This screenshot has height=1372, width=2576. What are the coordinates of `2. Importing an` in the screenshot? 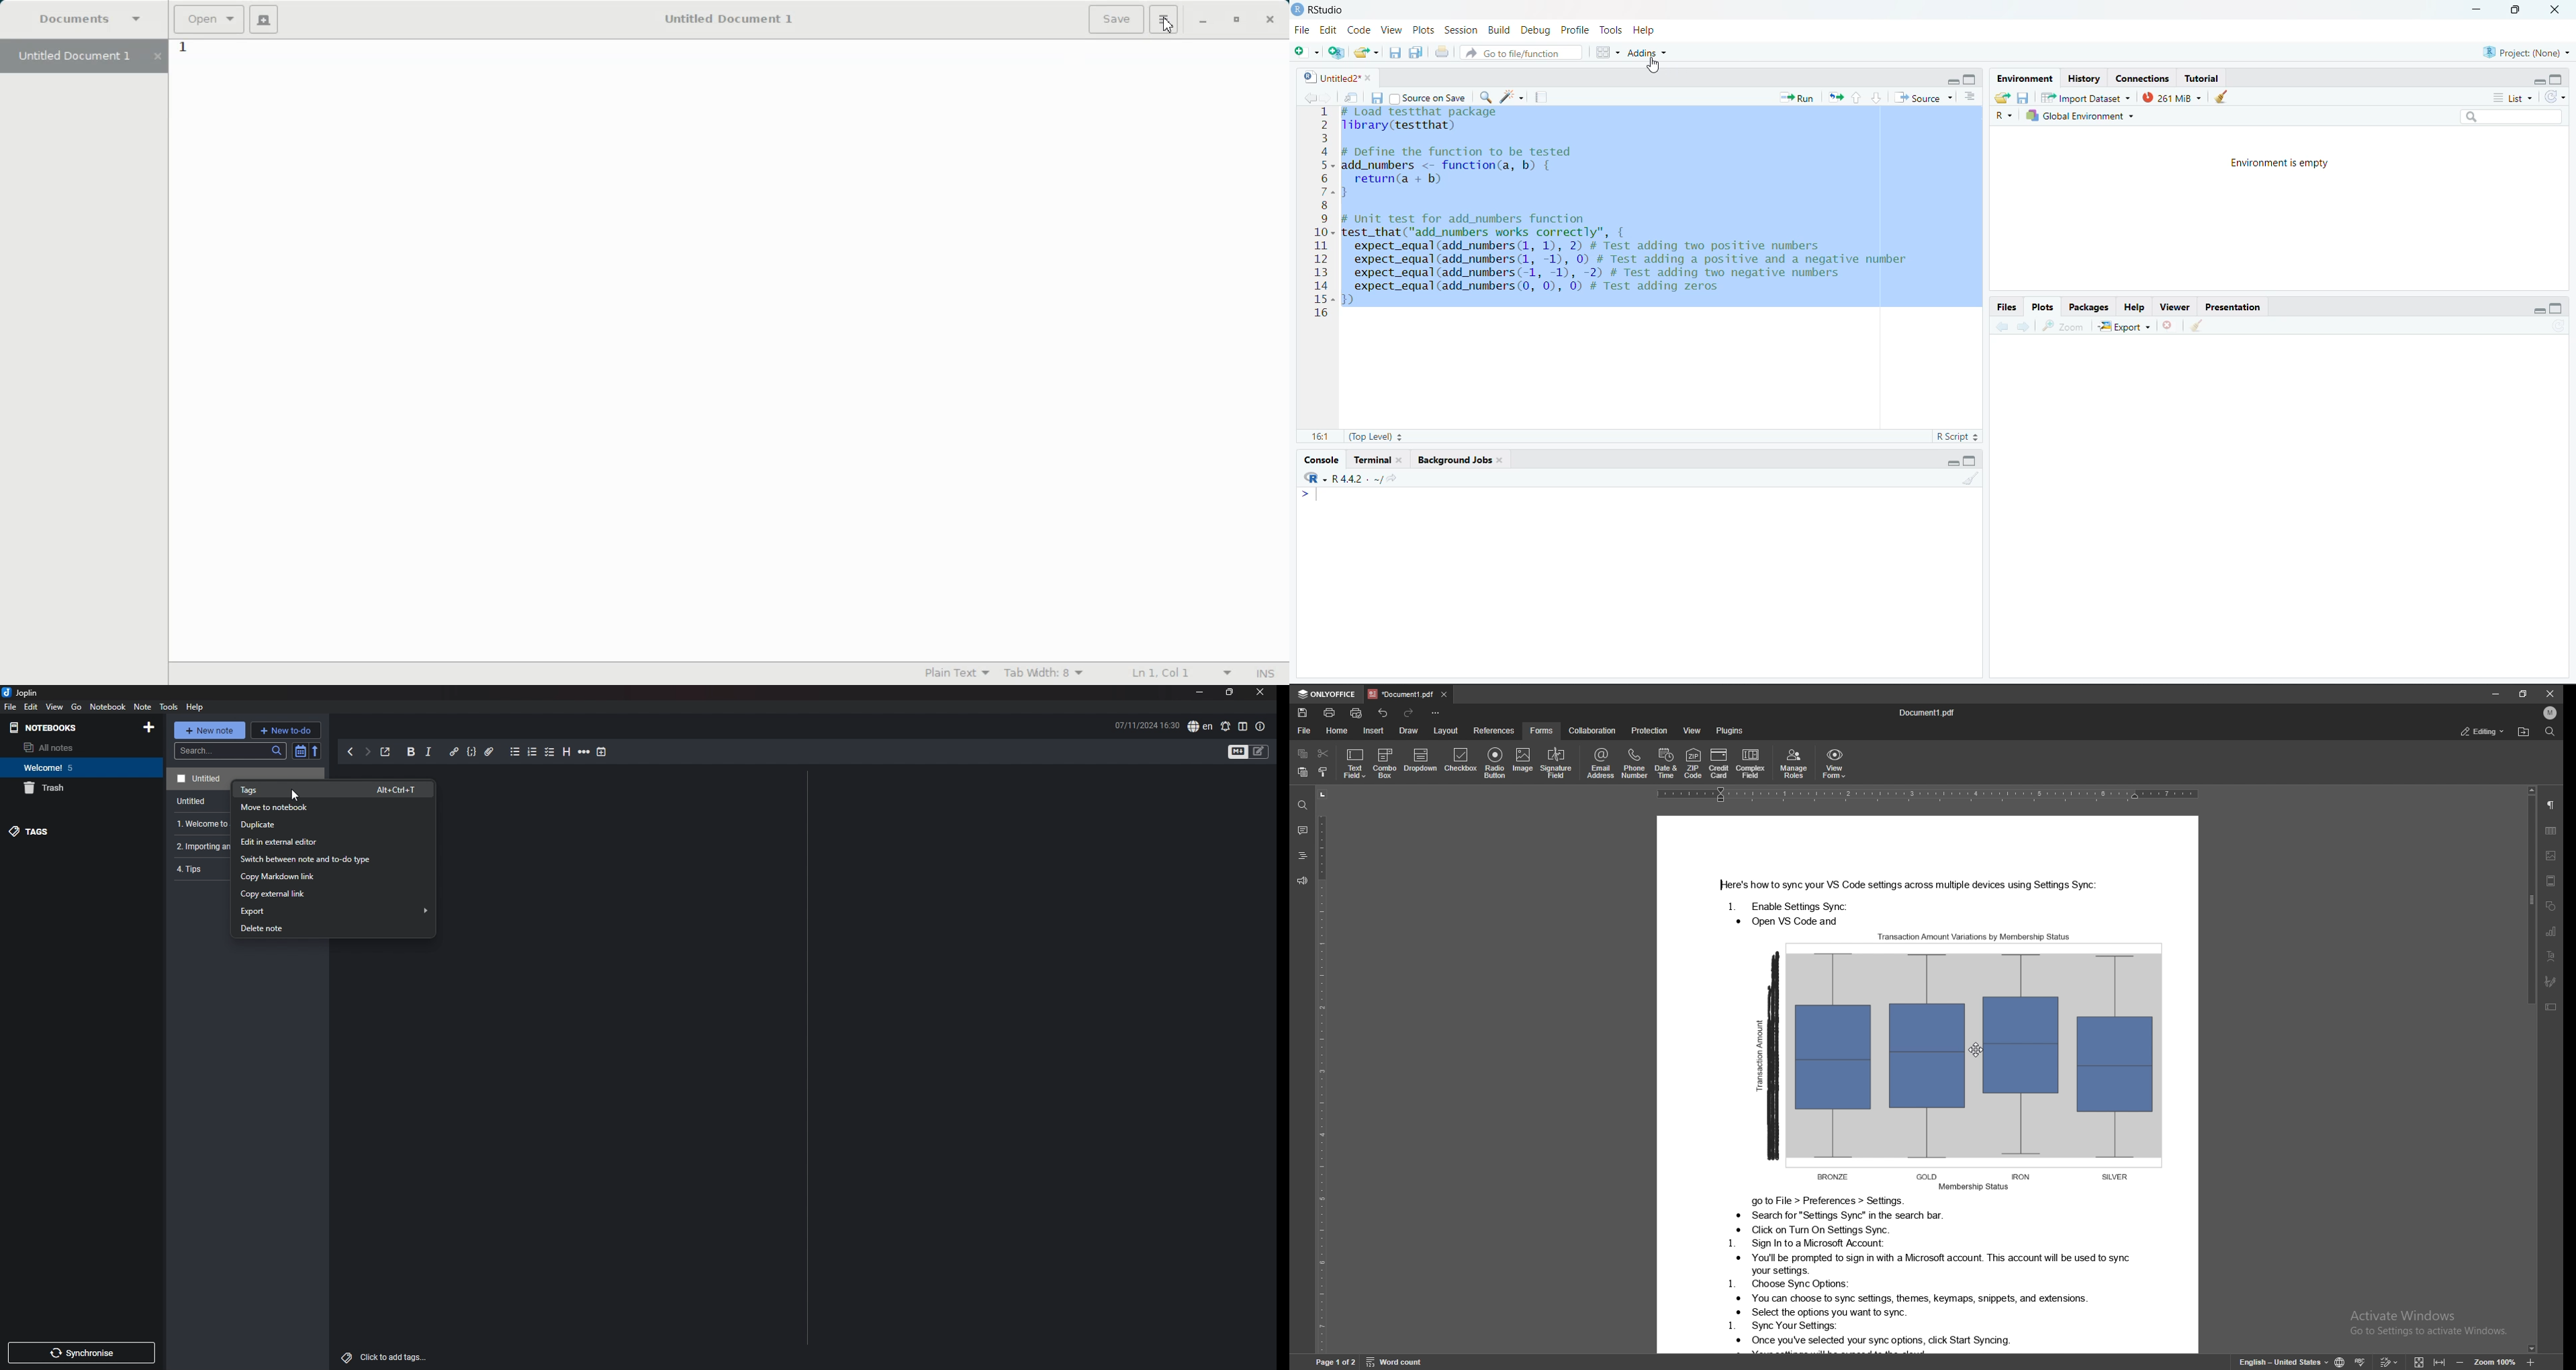 It's located at (198, 848).